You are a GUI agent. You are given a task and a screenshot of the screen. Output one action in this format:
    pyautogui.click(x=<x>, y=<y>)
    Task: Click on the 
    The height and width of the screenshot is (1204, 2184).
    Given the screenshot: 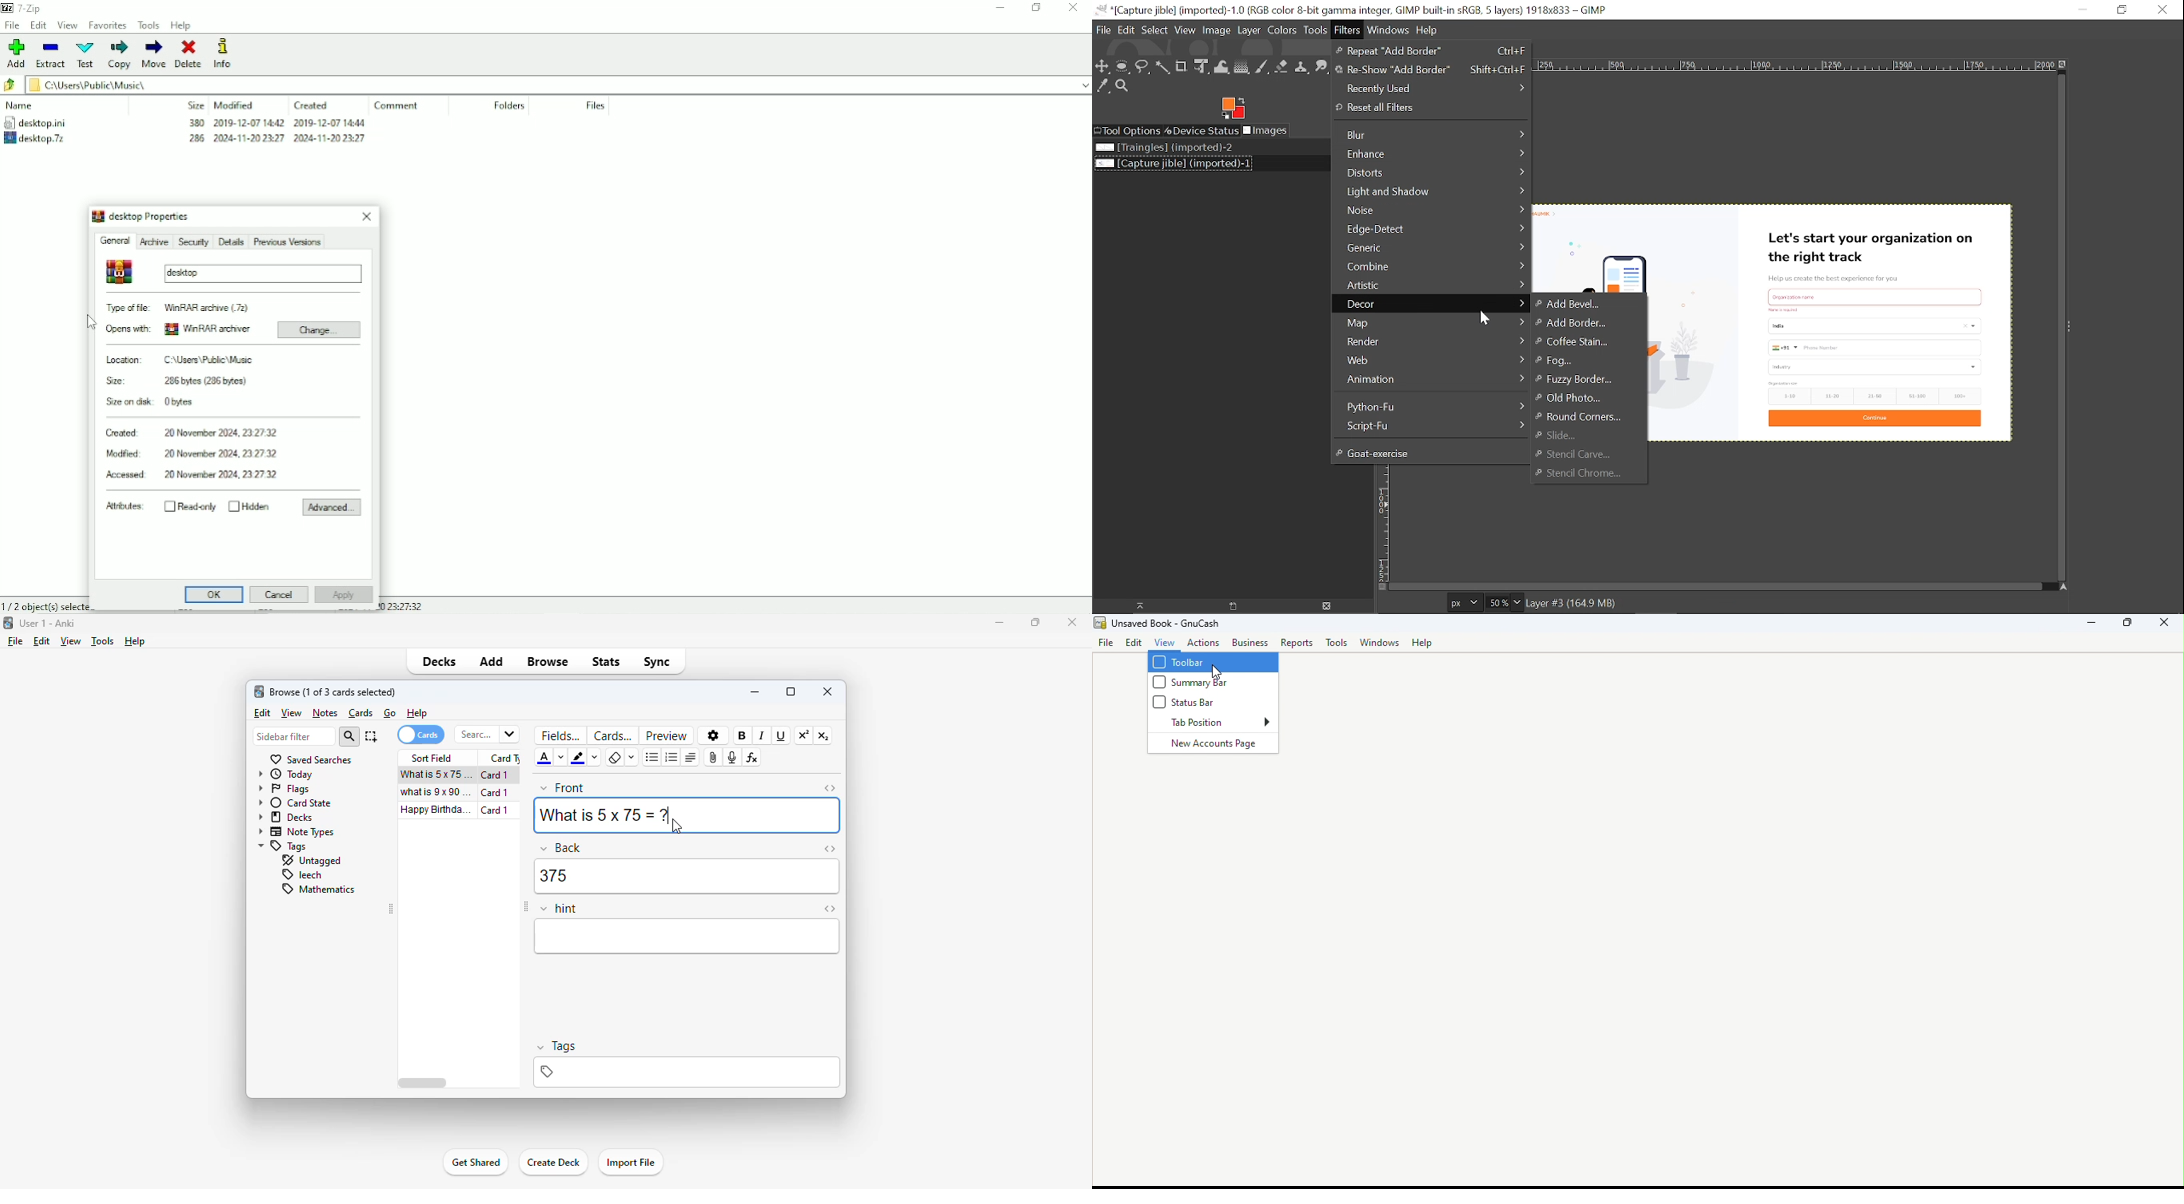 What is the action you would take?
    pyautogui.click(x=1874, y=294)
    